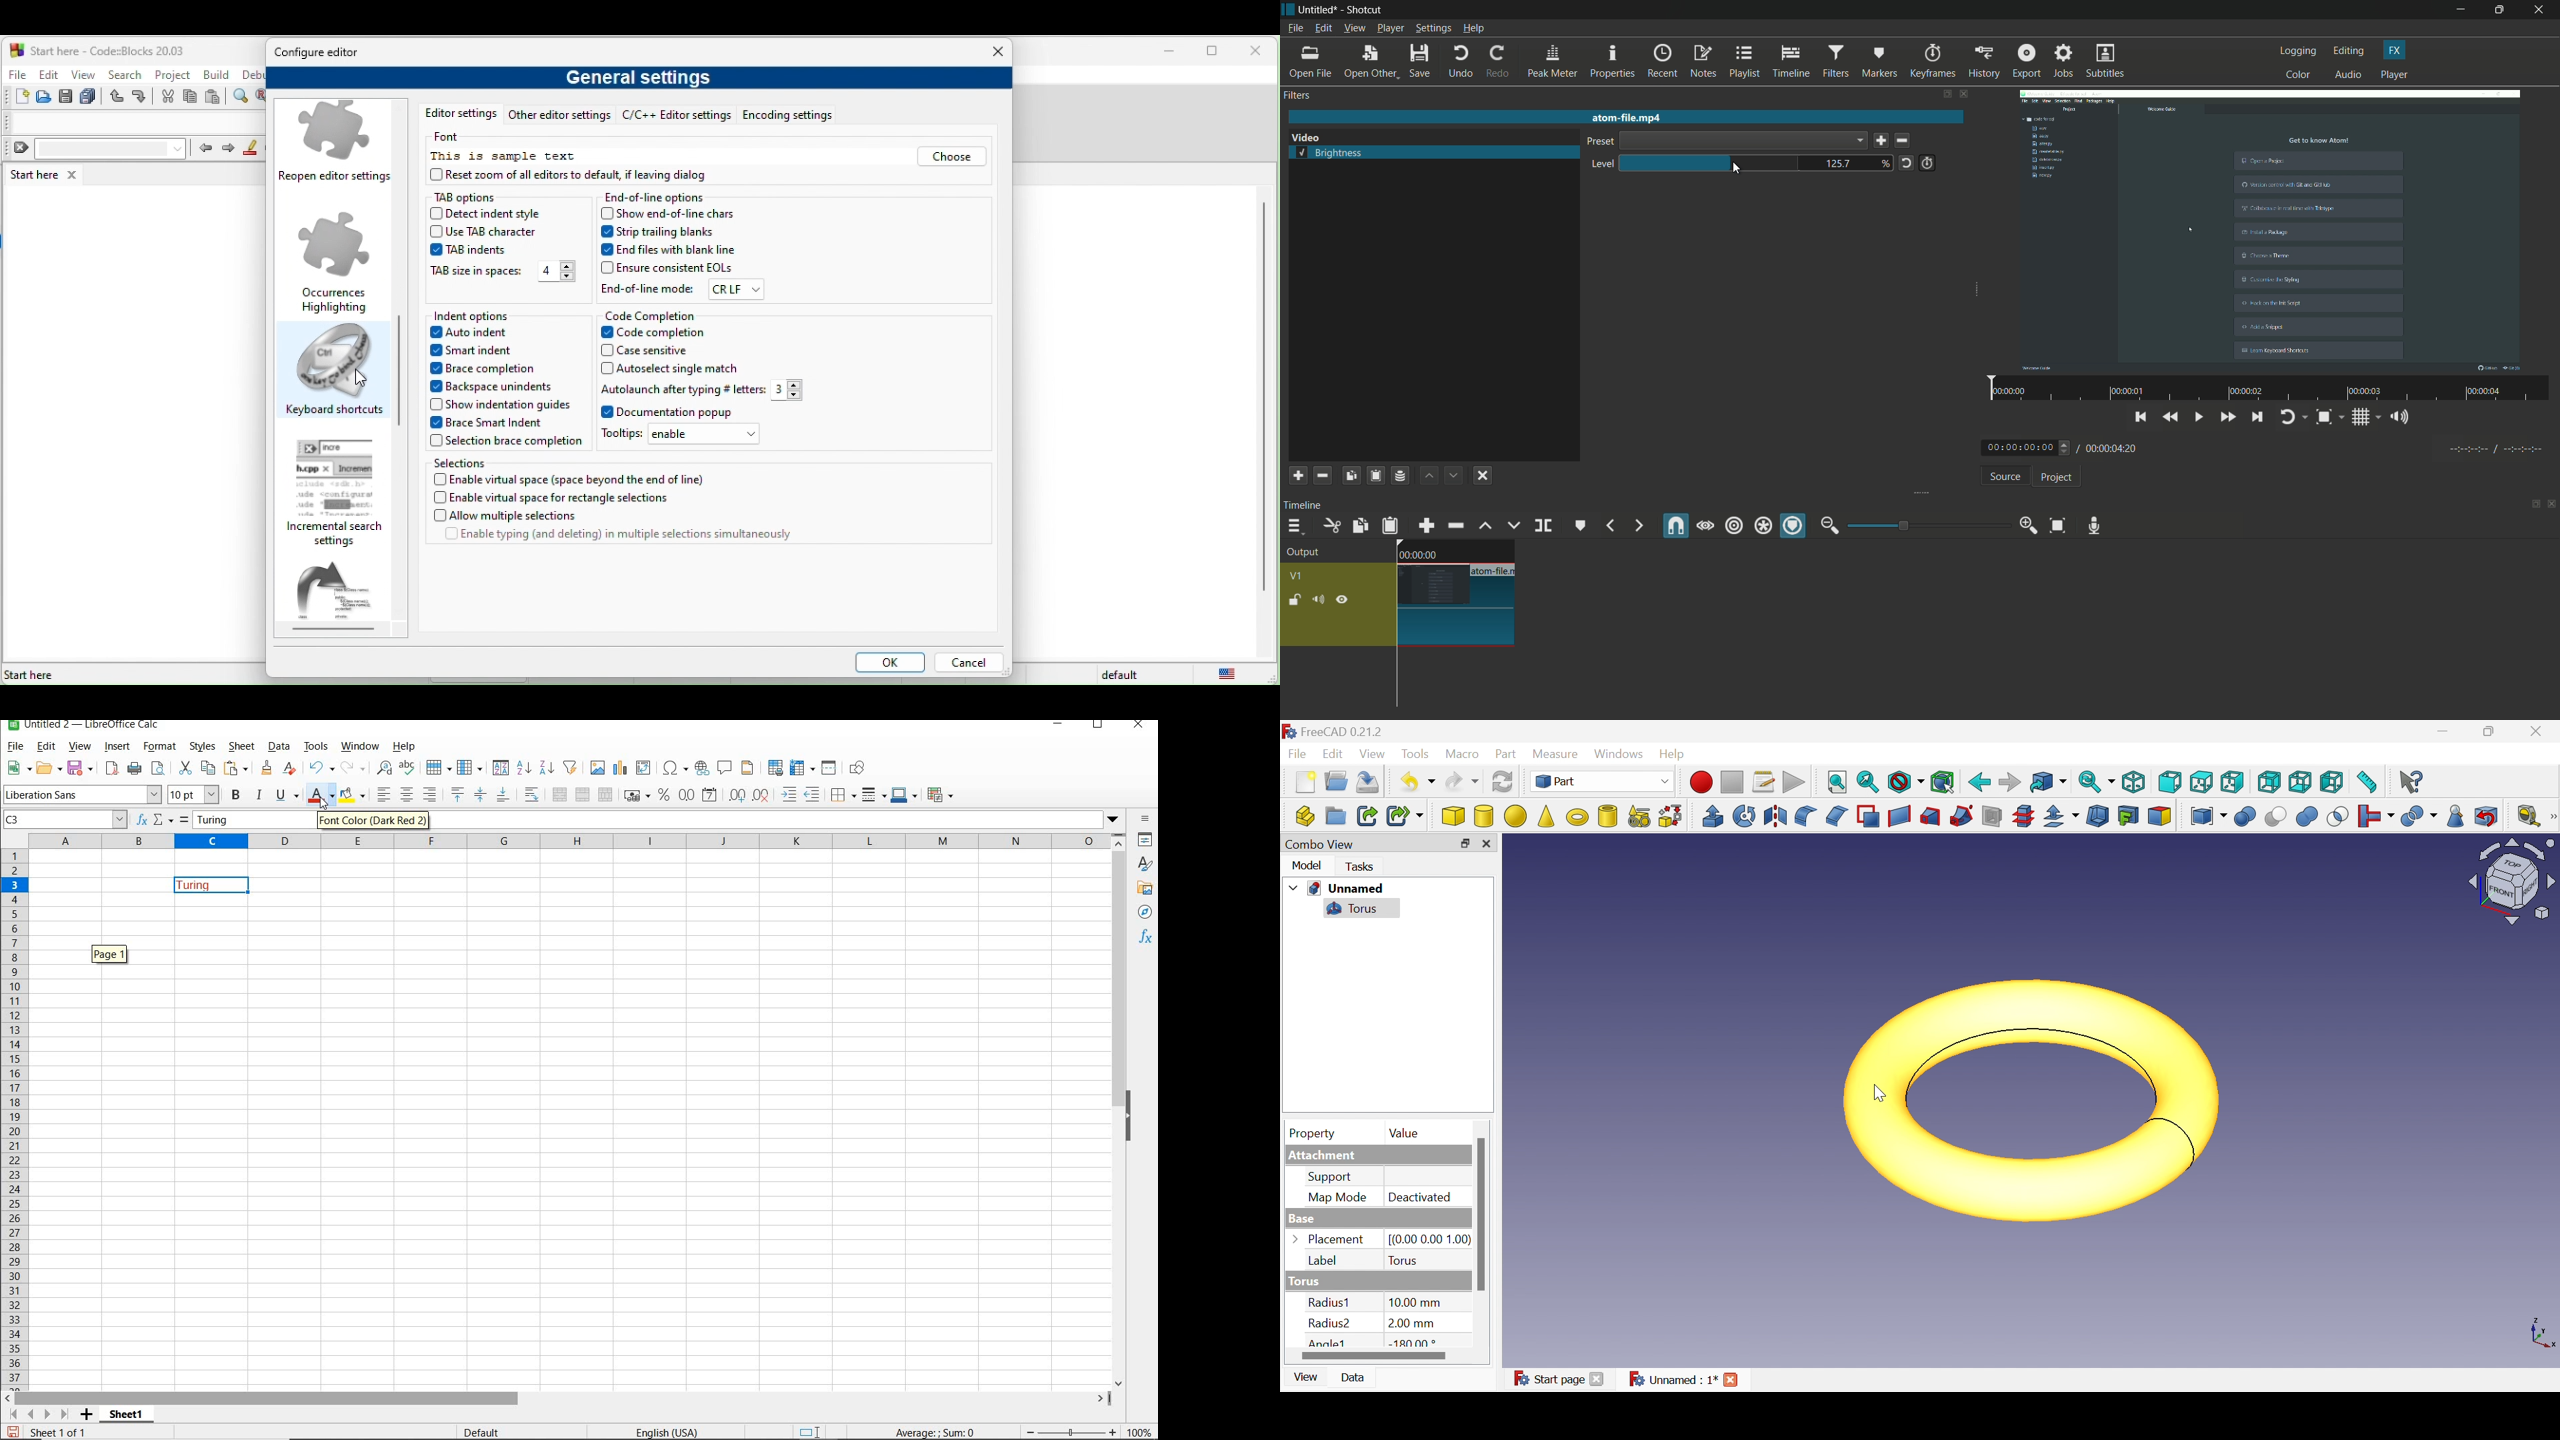  What do you see at coordinates (2367, 781) in the screenshot?
I see `Measure distance` at bounding box center [2367, 781].